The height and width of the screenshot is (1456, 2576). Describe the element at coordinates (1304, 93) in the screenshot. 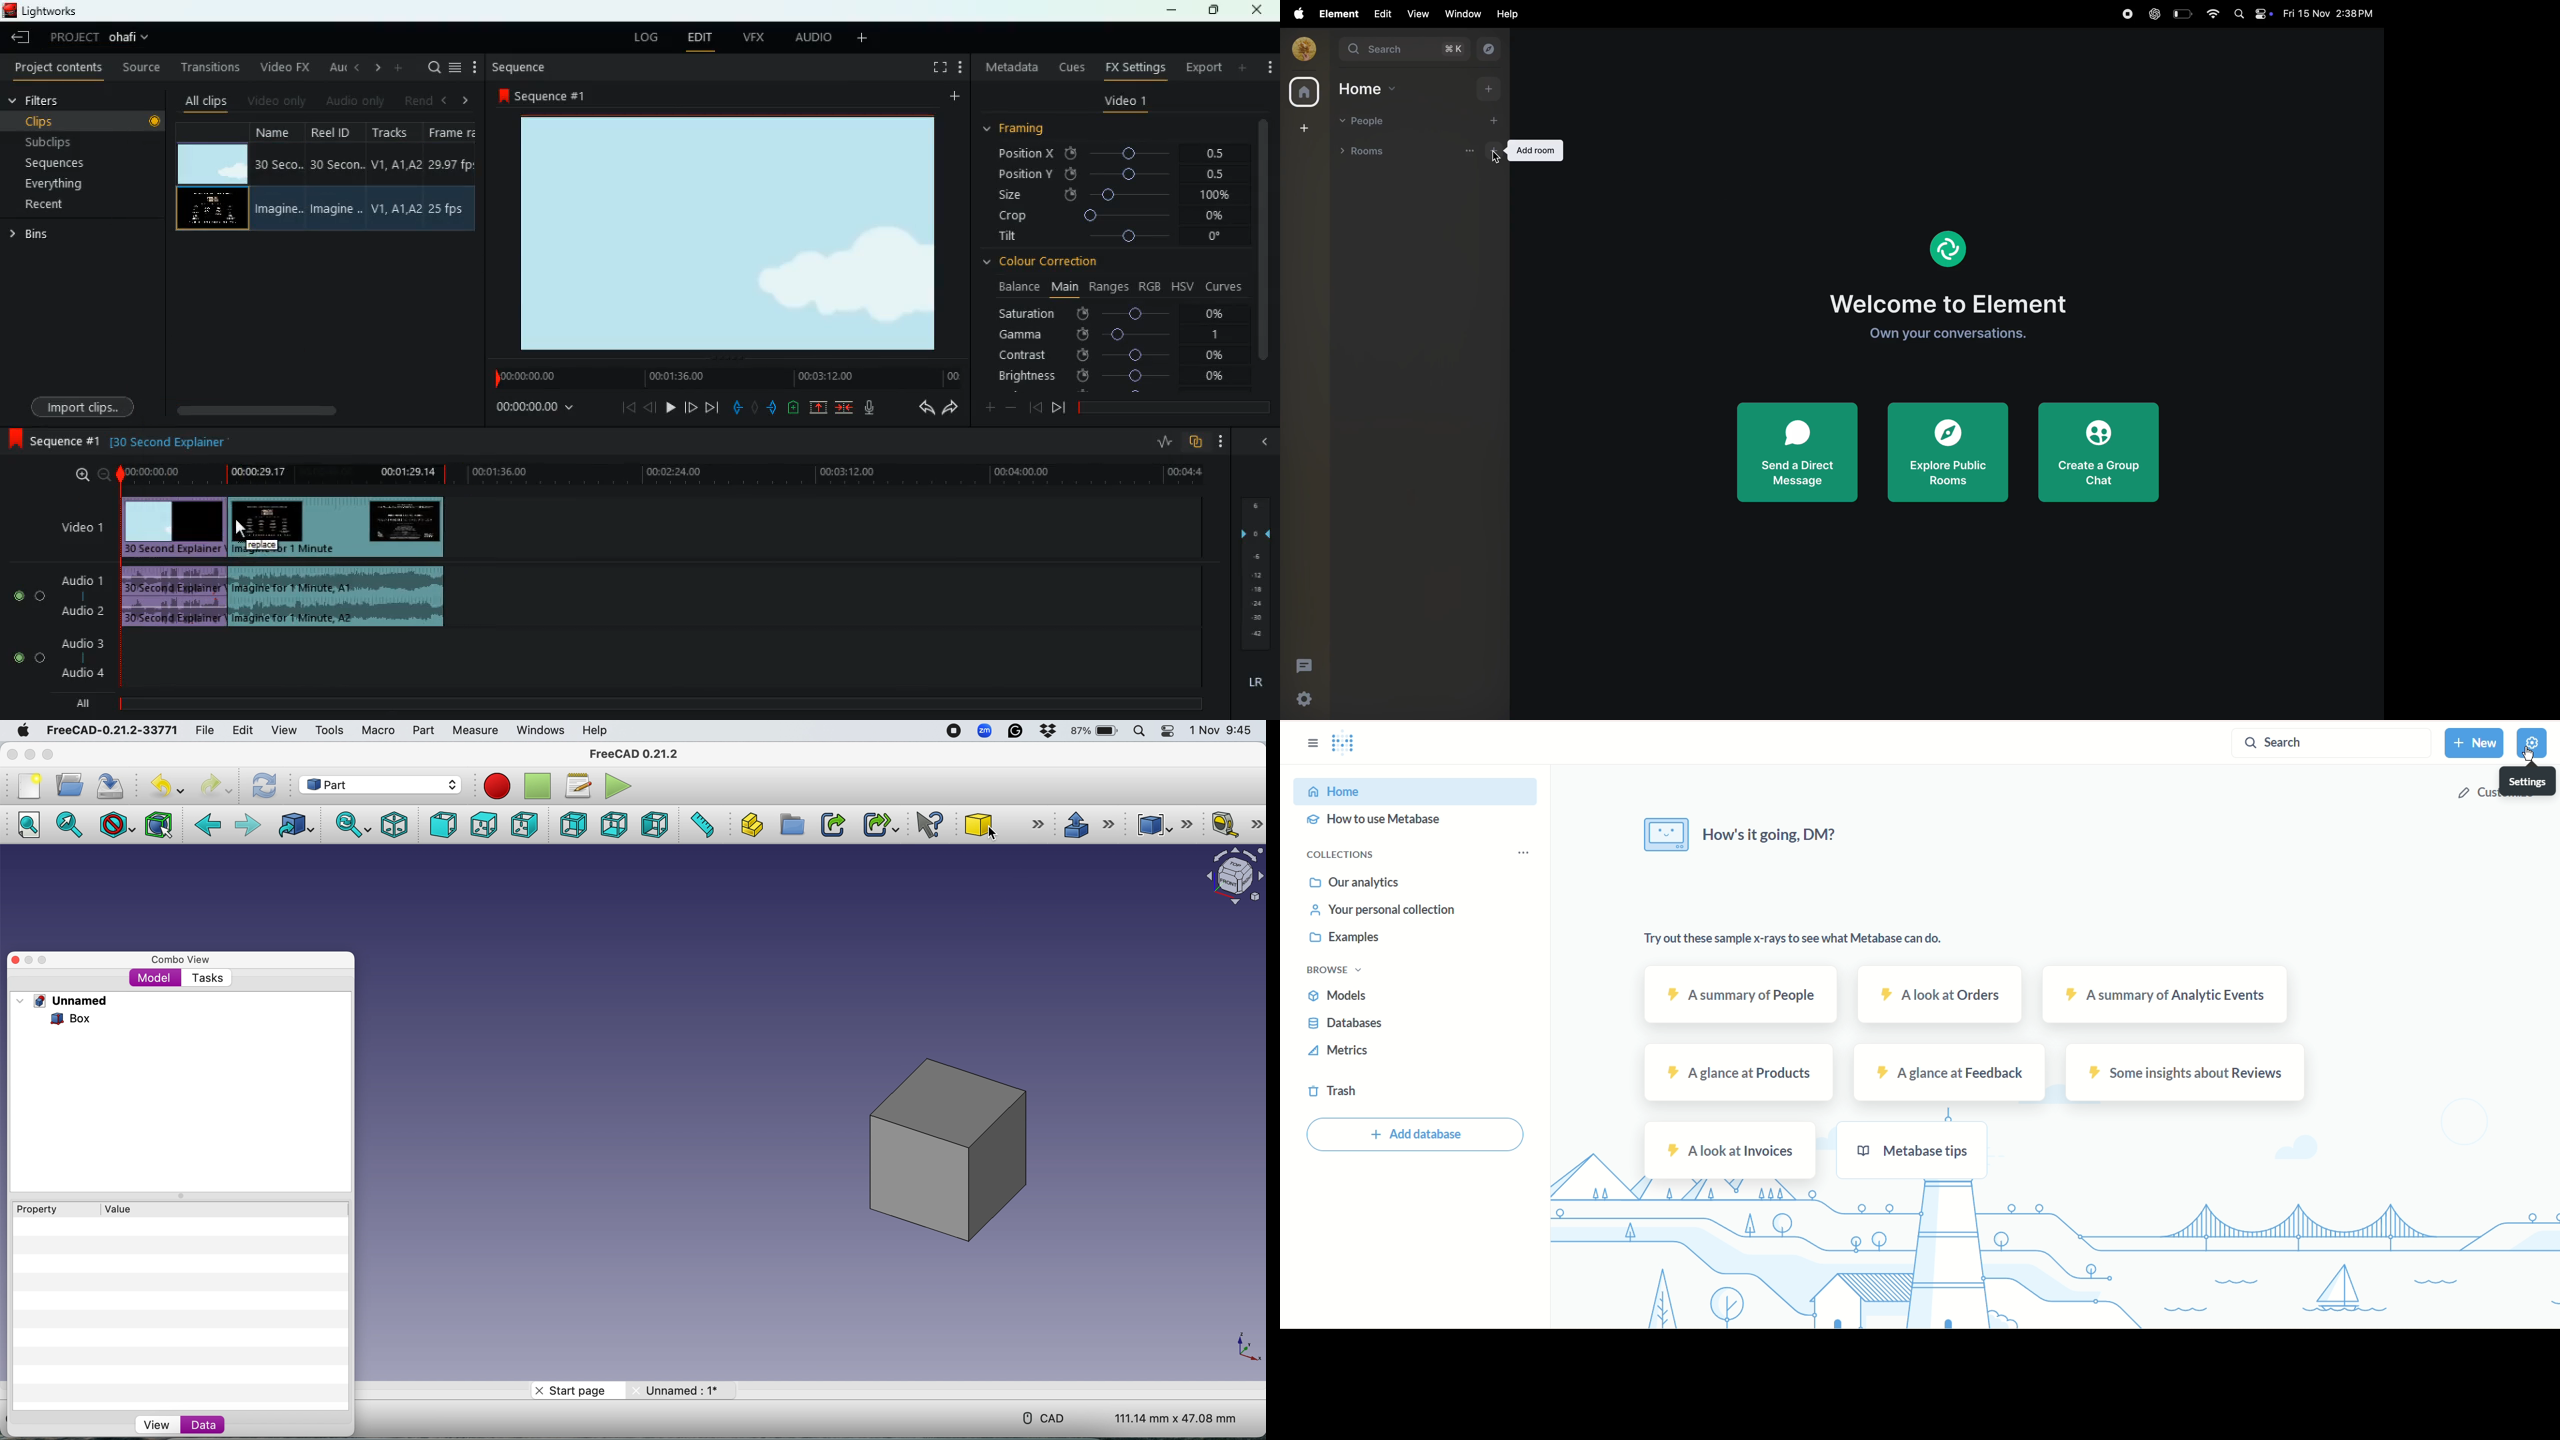

I see `home ` at that location.